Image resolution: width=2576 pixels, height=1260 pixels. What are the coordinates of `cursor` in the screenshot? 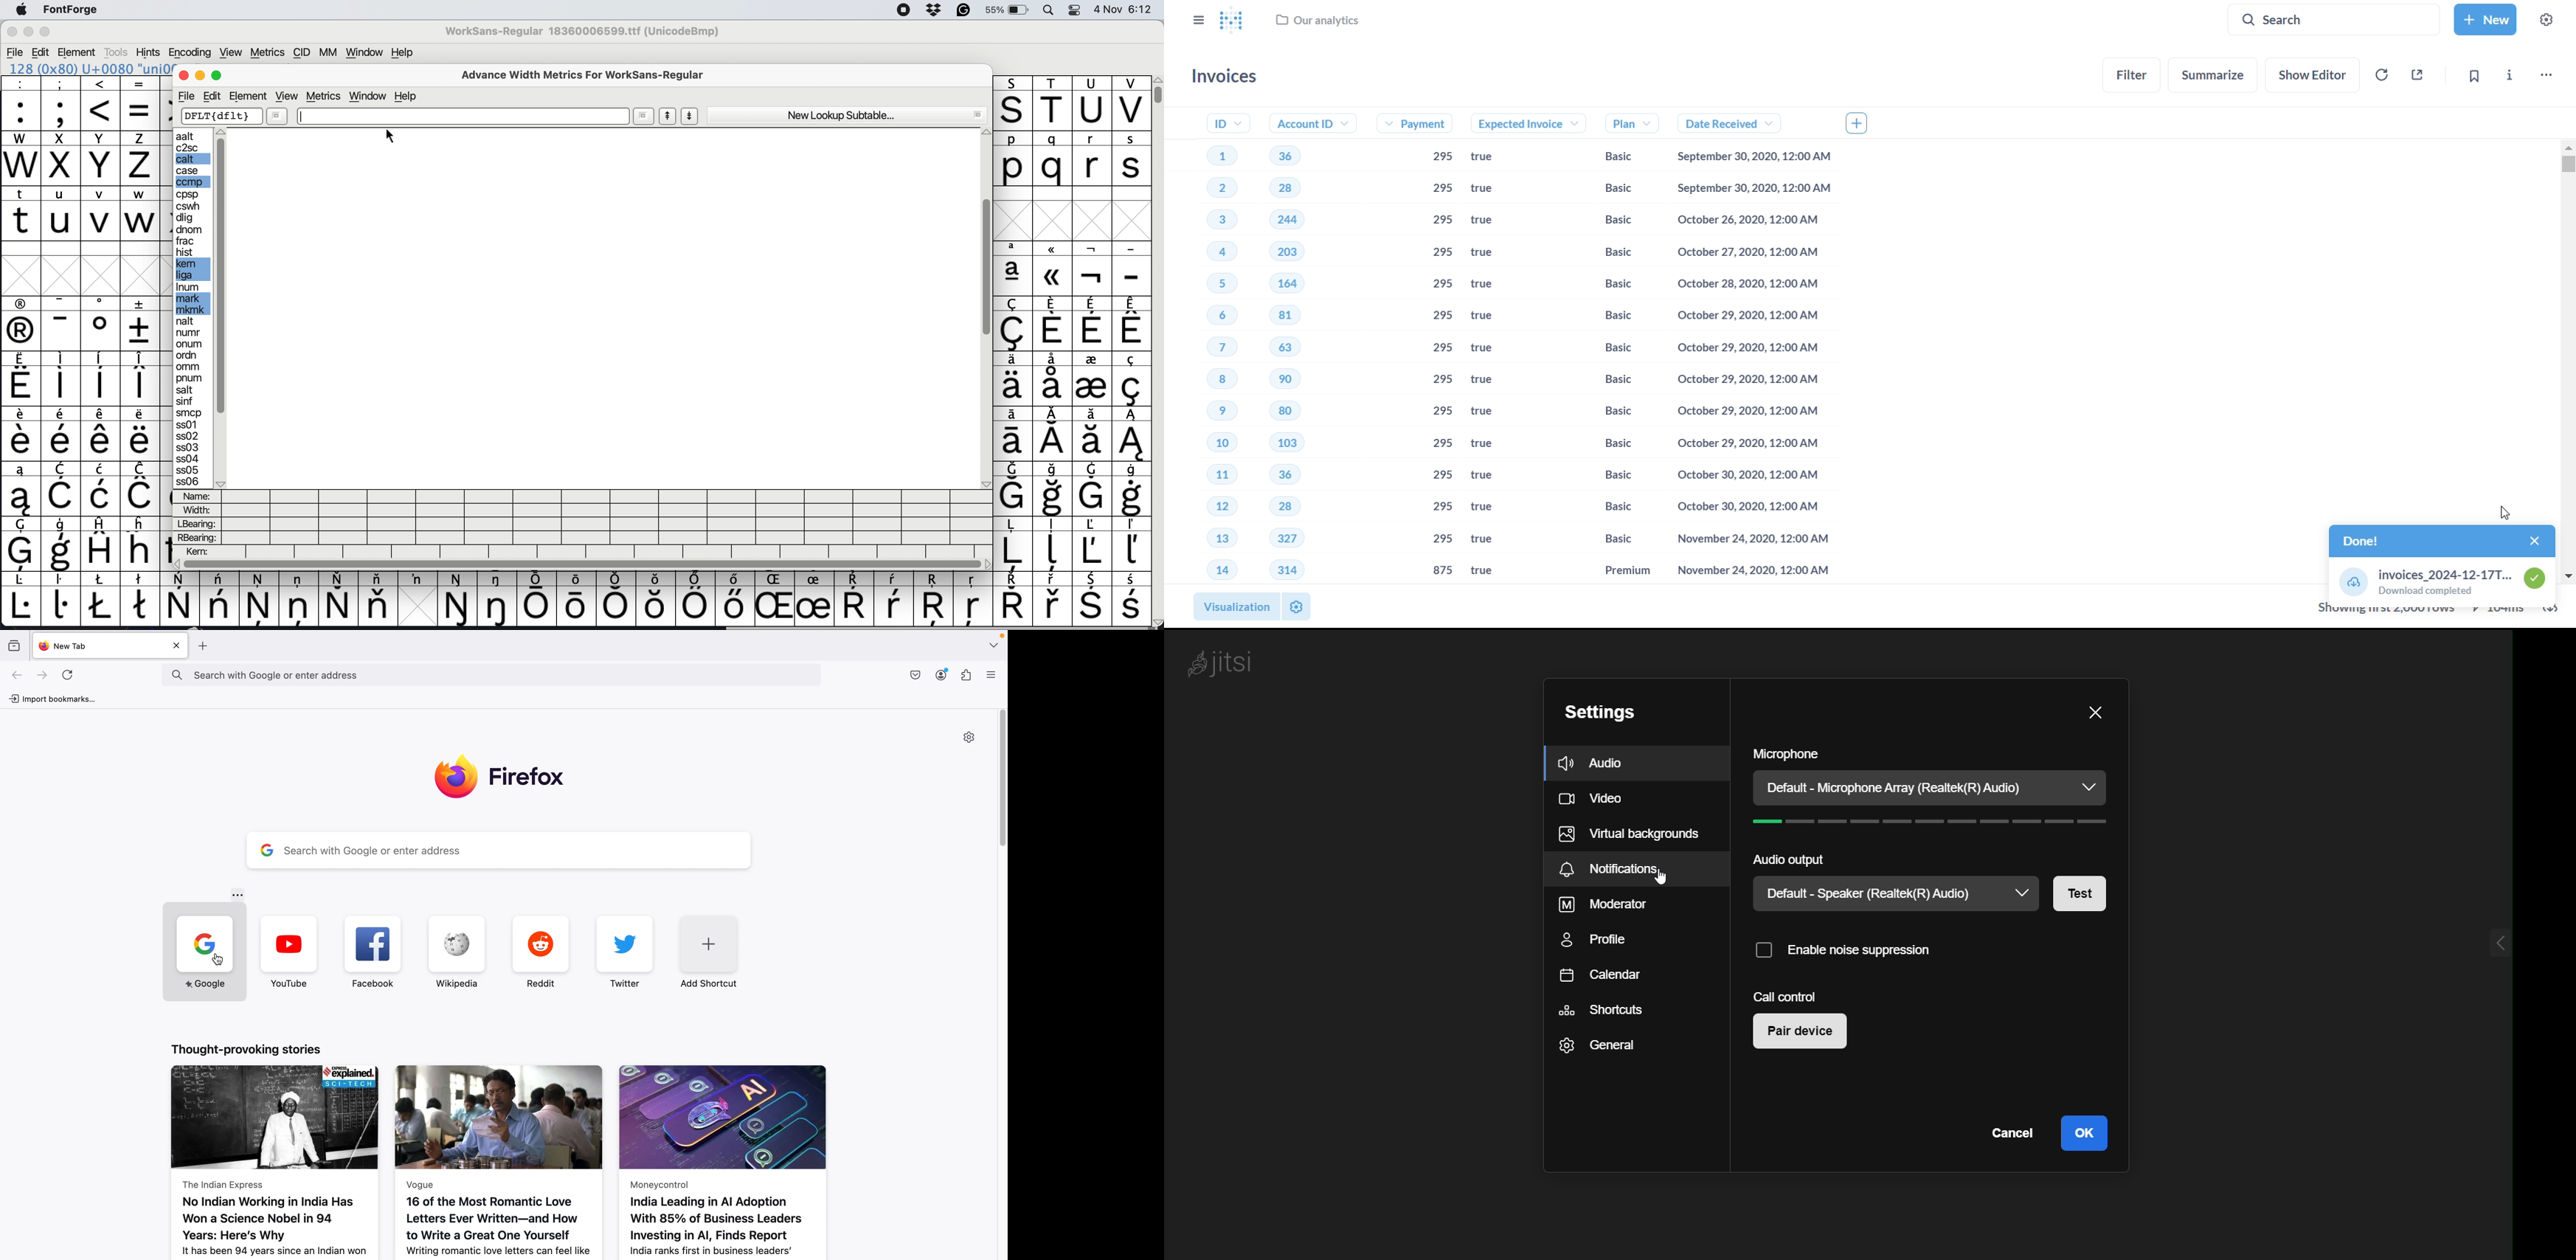 It's located at (390, 136).